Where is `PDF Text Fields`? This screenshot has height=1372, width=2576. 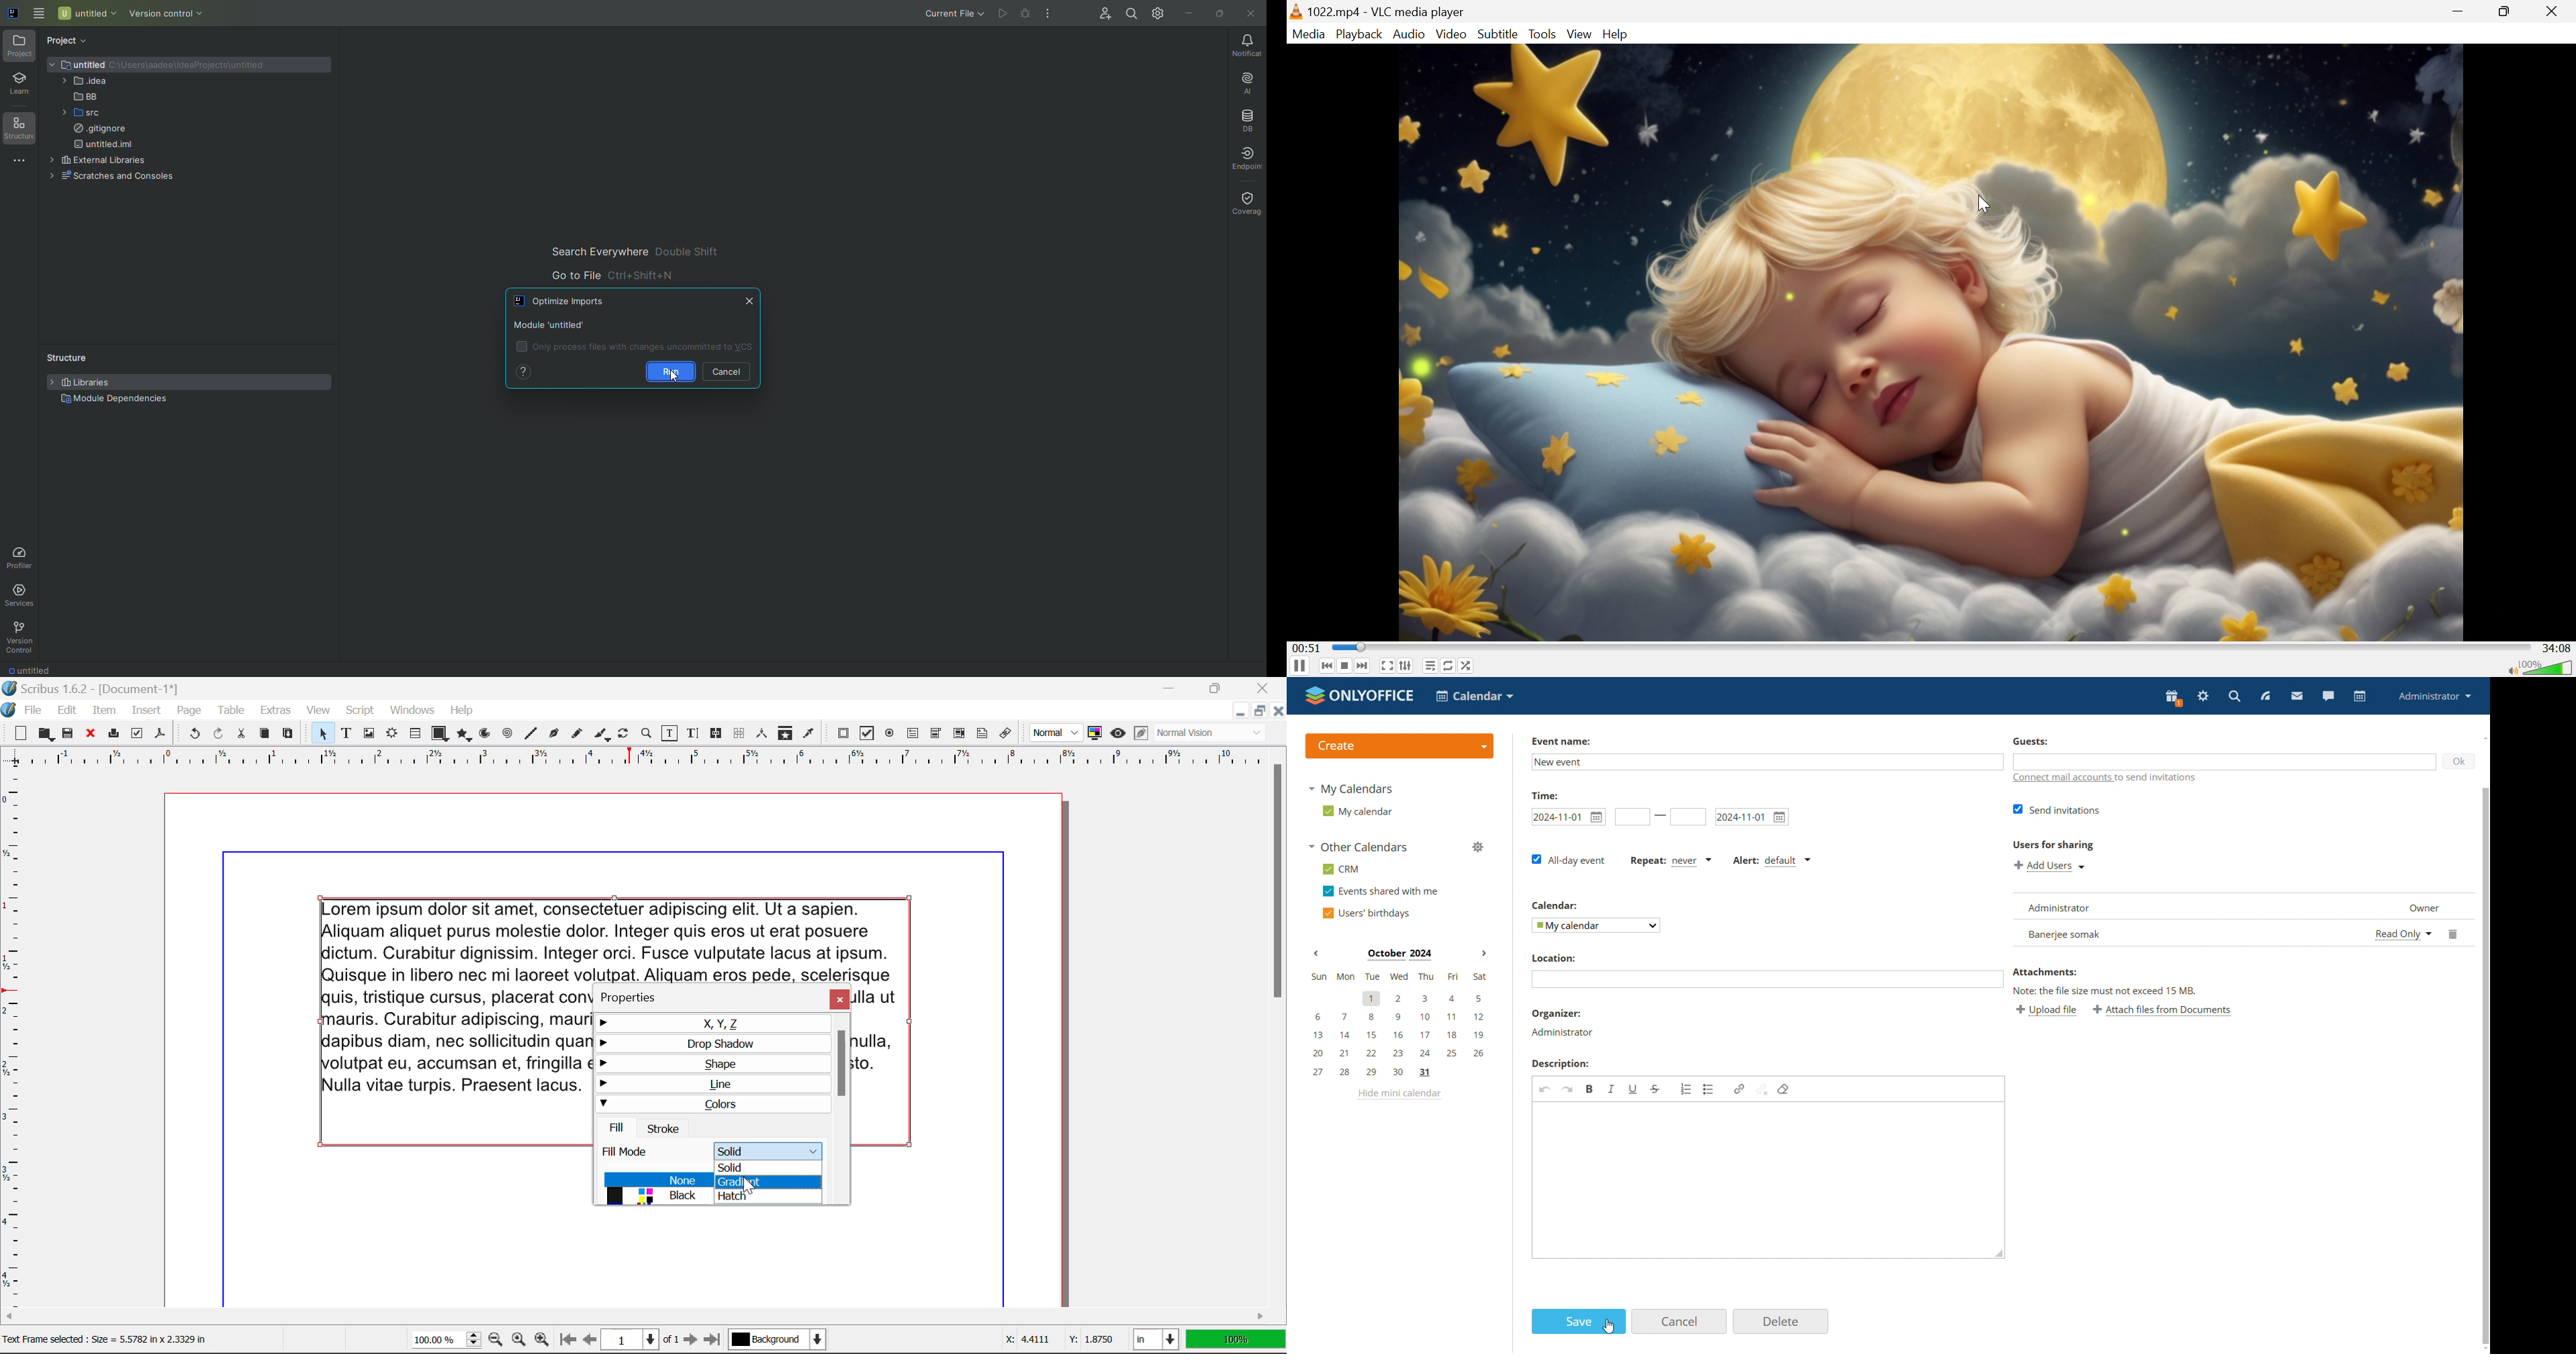
PDF Text Fields is located at coordinates (913, 733).